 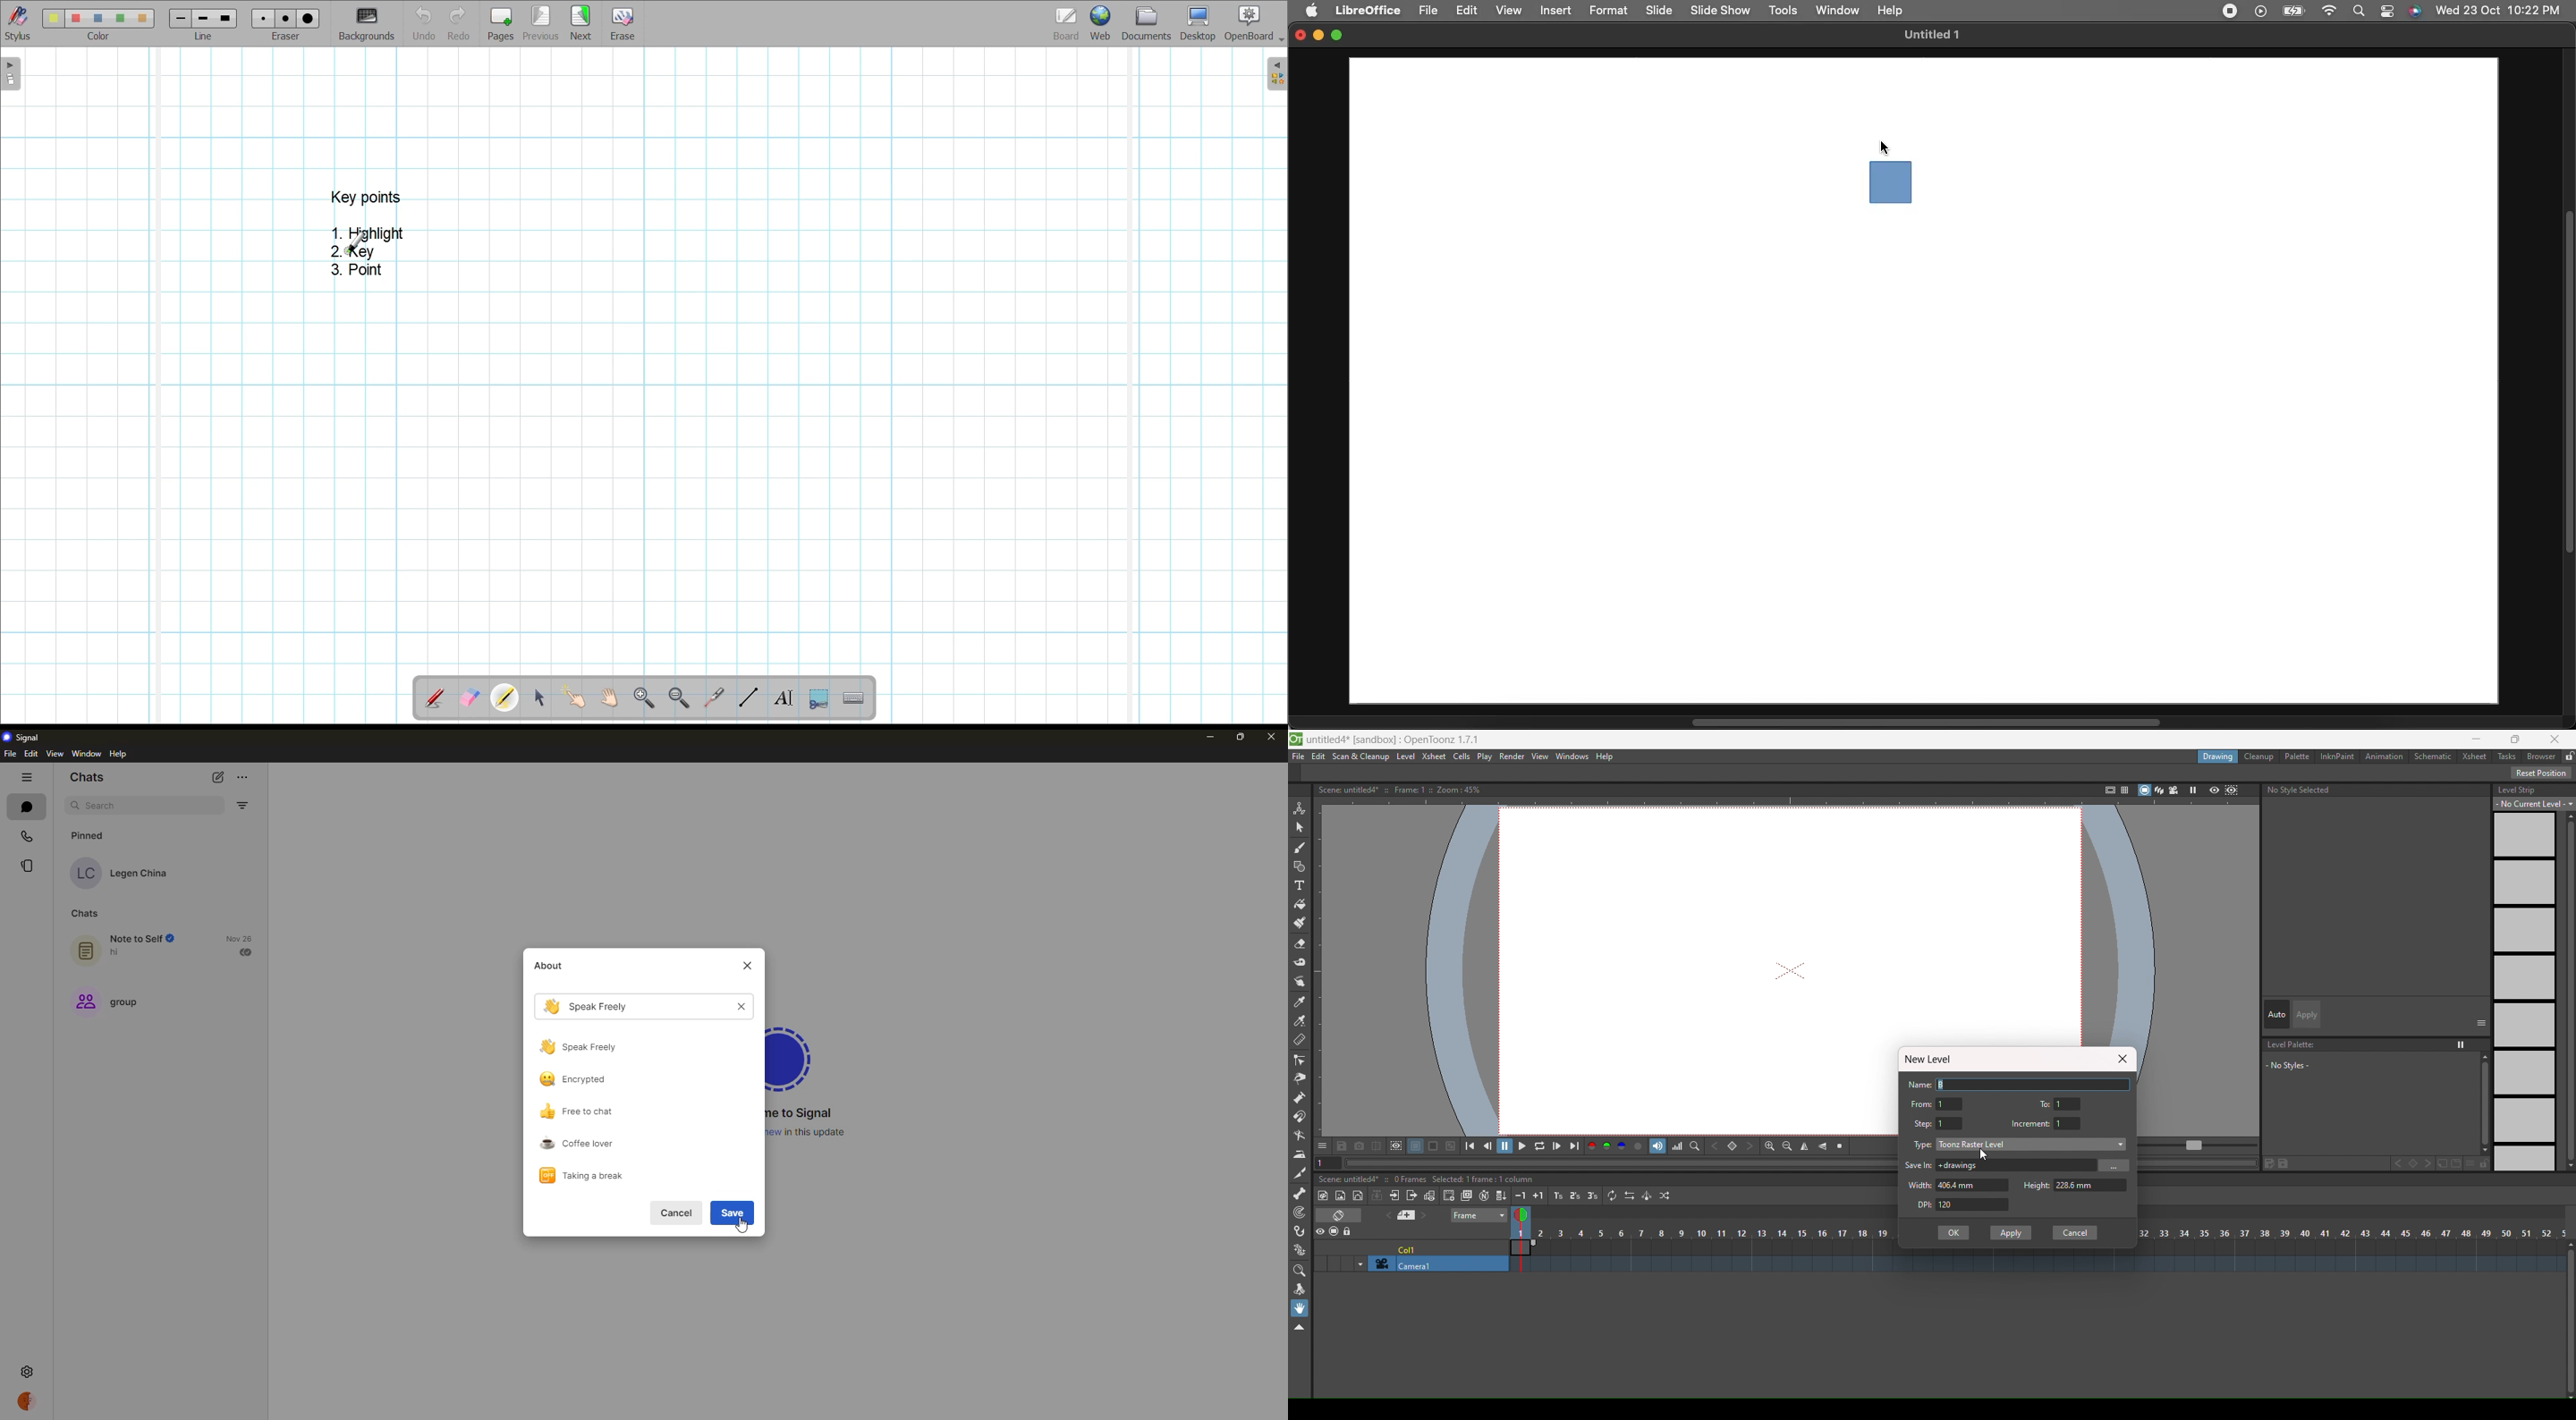 What do you see at coordinates (733, 1213) in the screenshot?
I see `save` at bounding box center [733, 1213].